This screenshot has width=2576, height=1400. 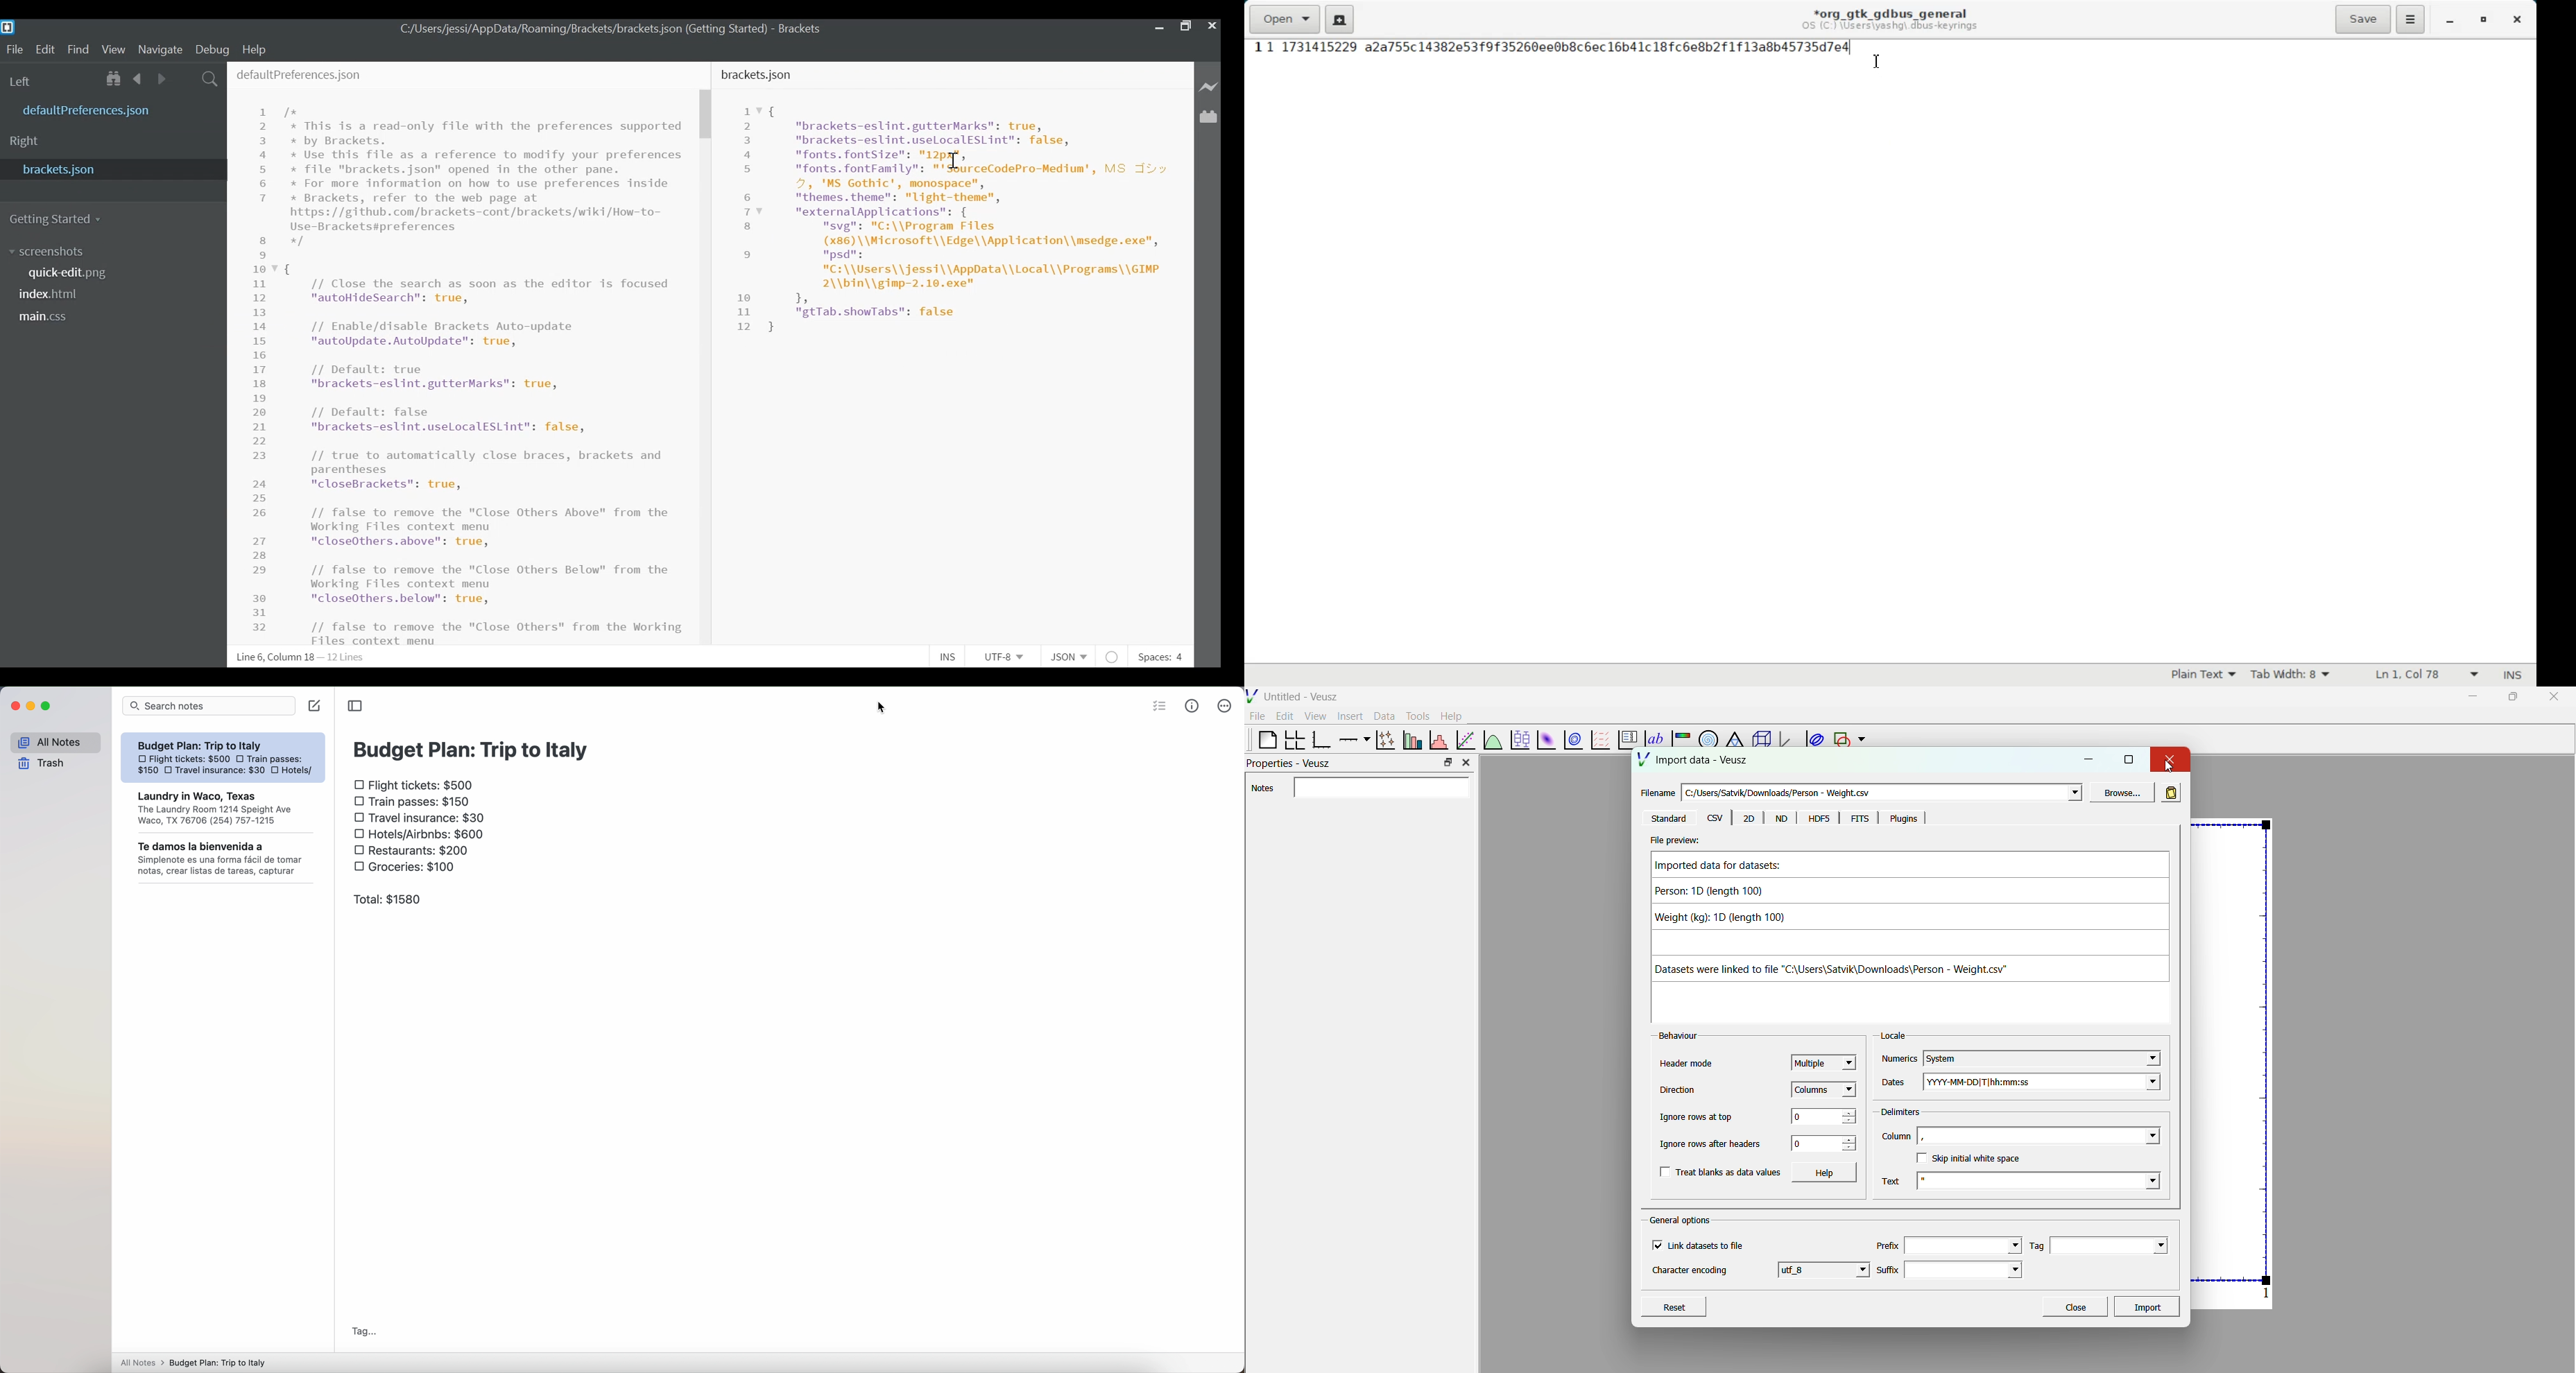 I want to click on Find, so click(x=78, y=48).